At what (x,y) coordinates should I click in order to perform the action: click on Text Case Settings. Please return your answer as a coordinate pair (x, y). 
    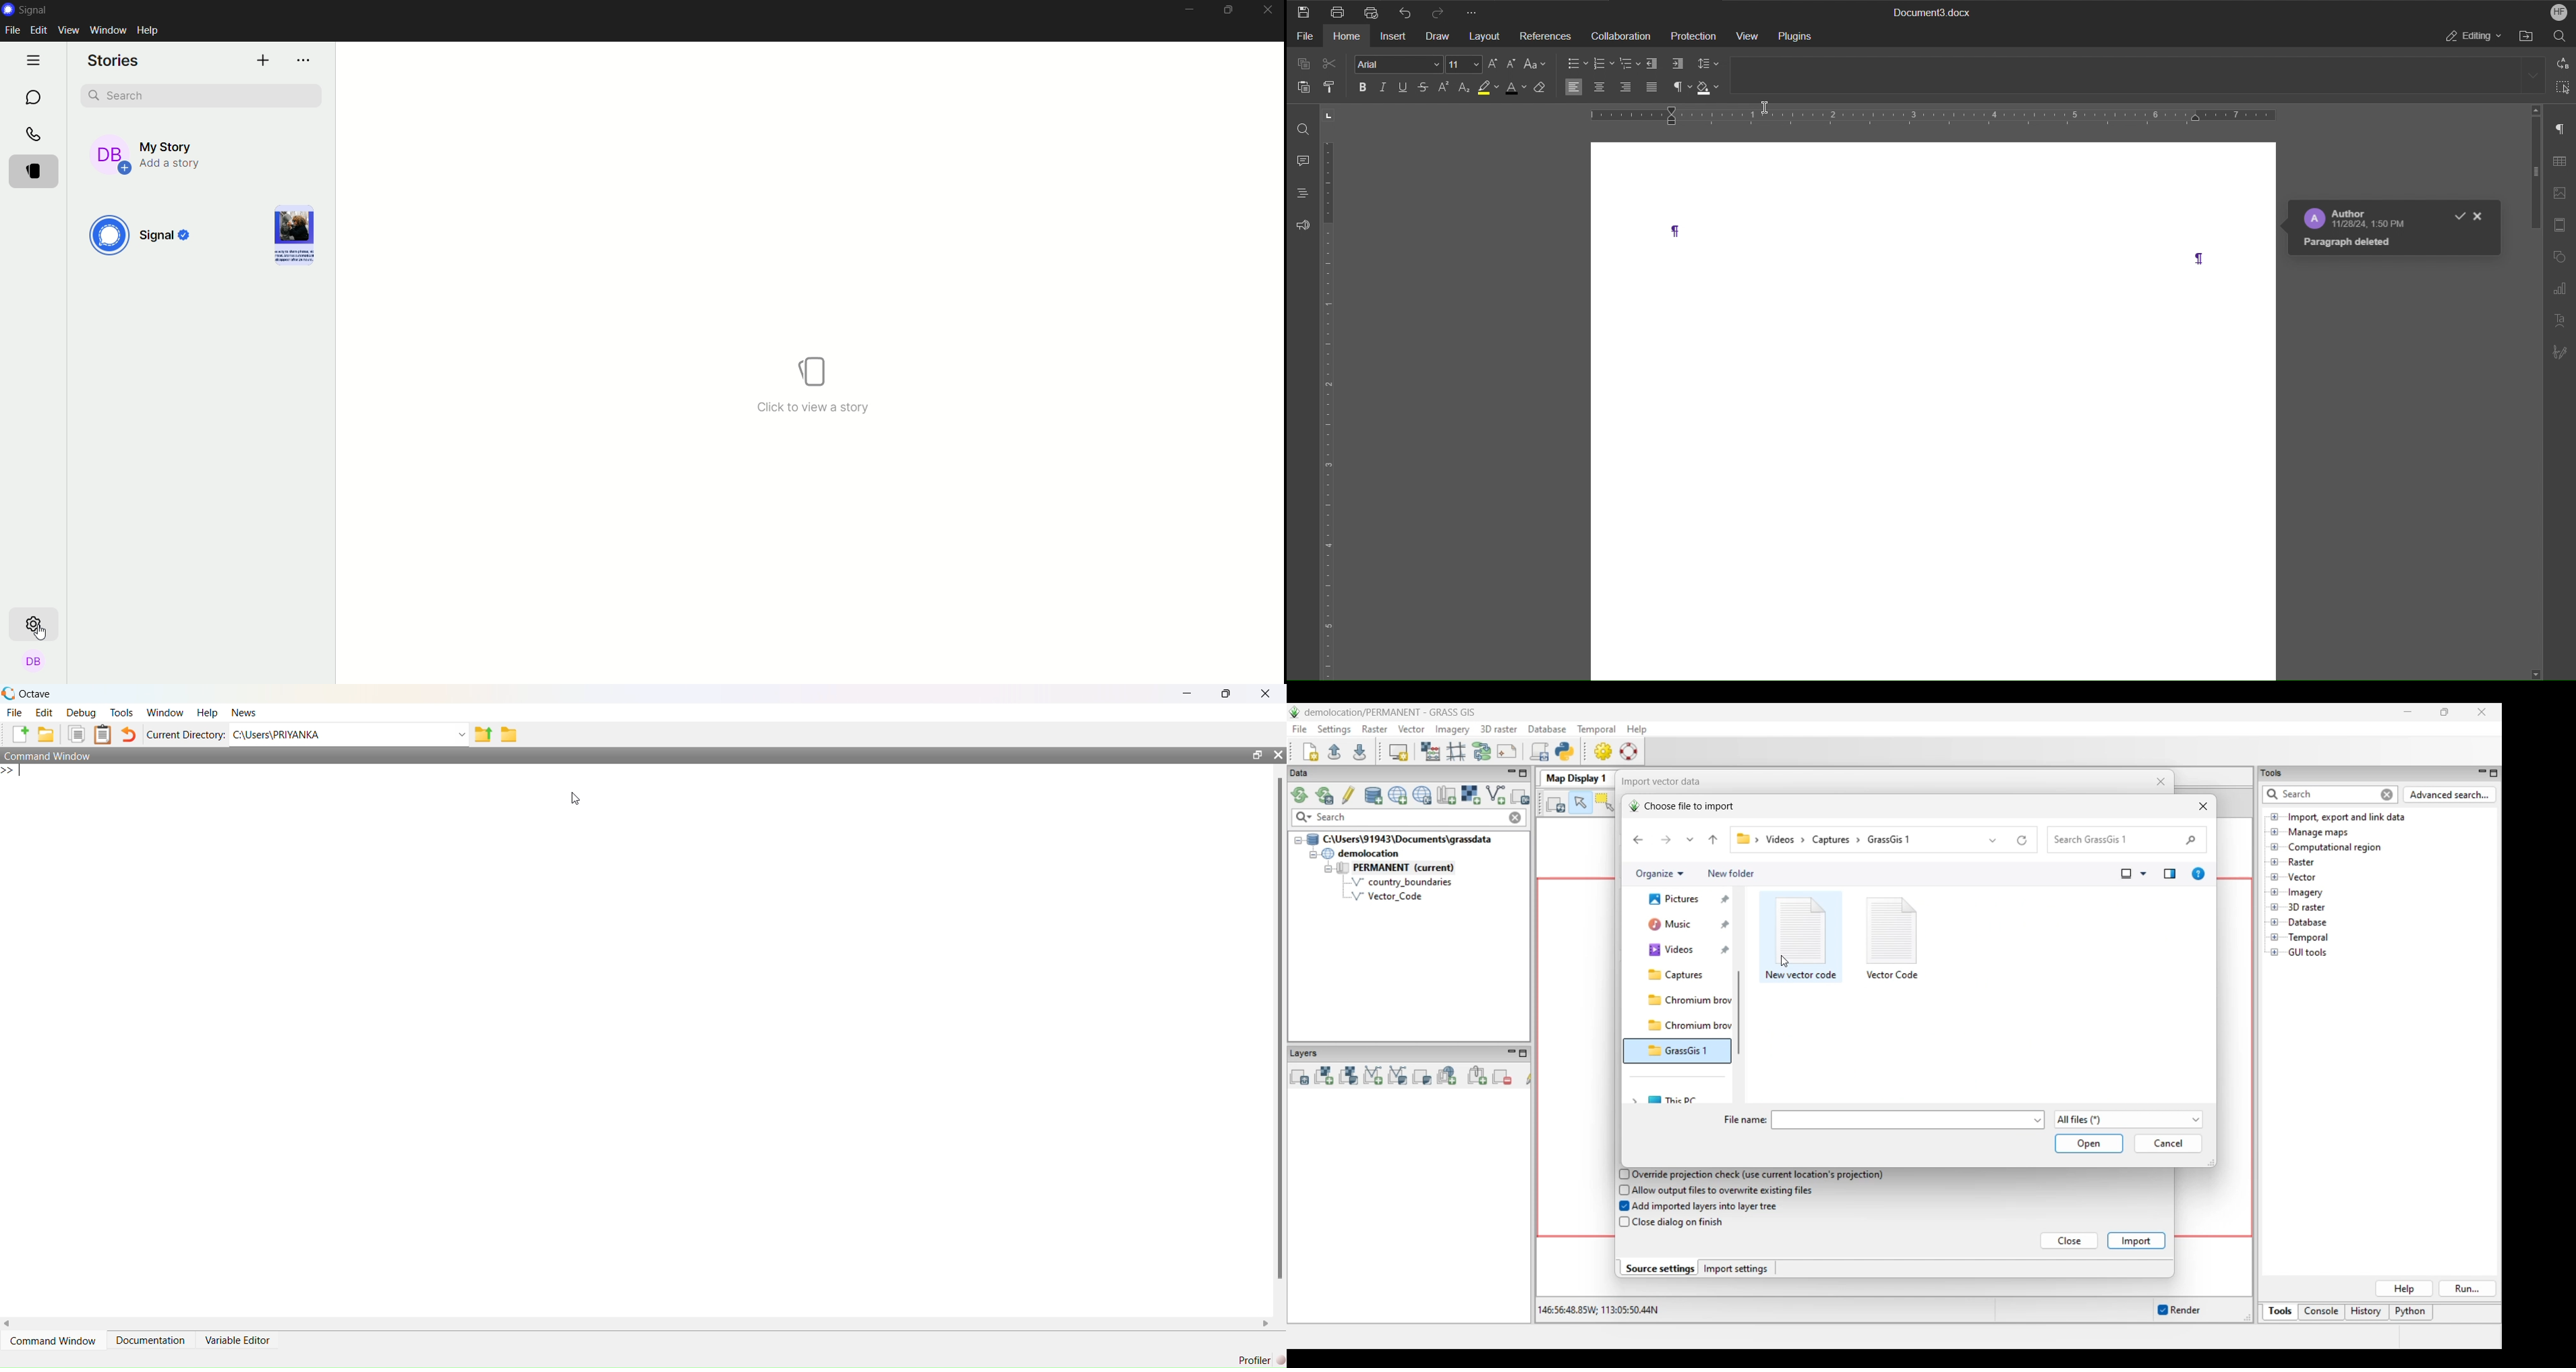
    Looking at the image, I should click on (1534, 64).